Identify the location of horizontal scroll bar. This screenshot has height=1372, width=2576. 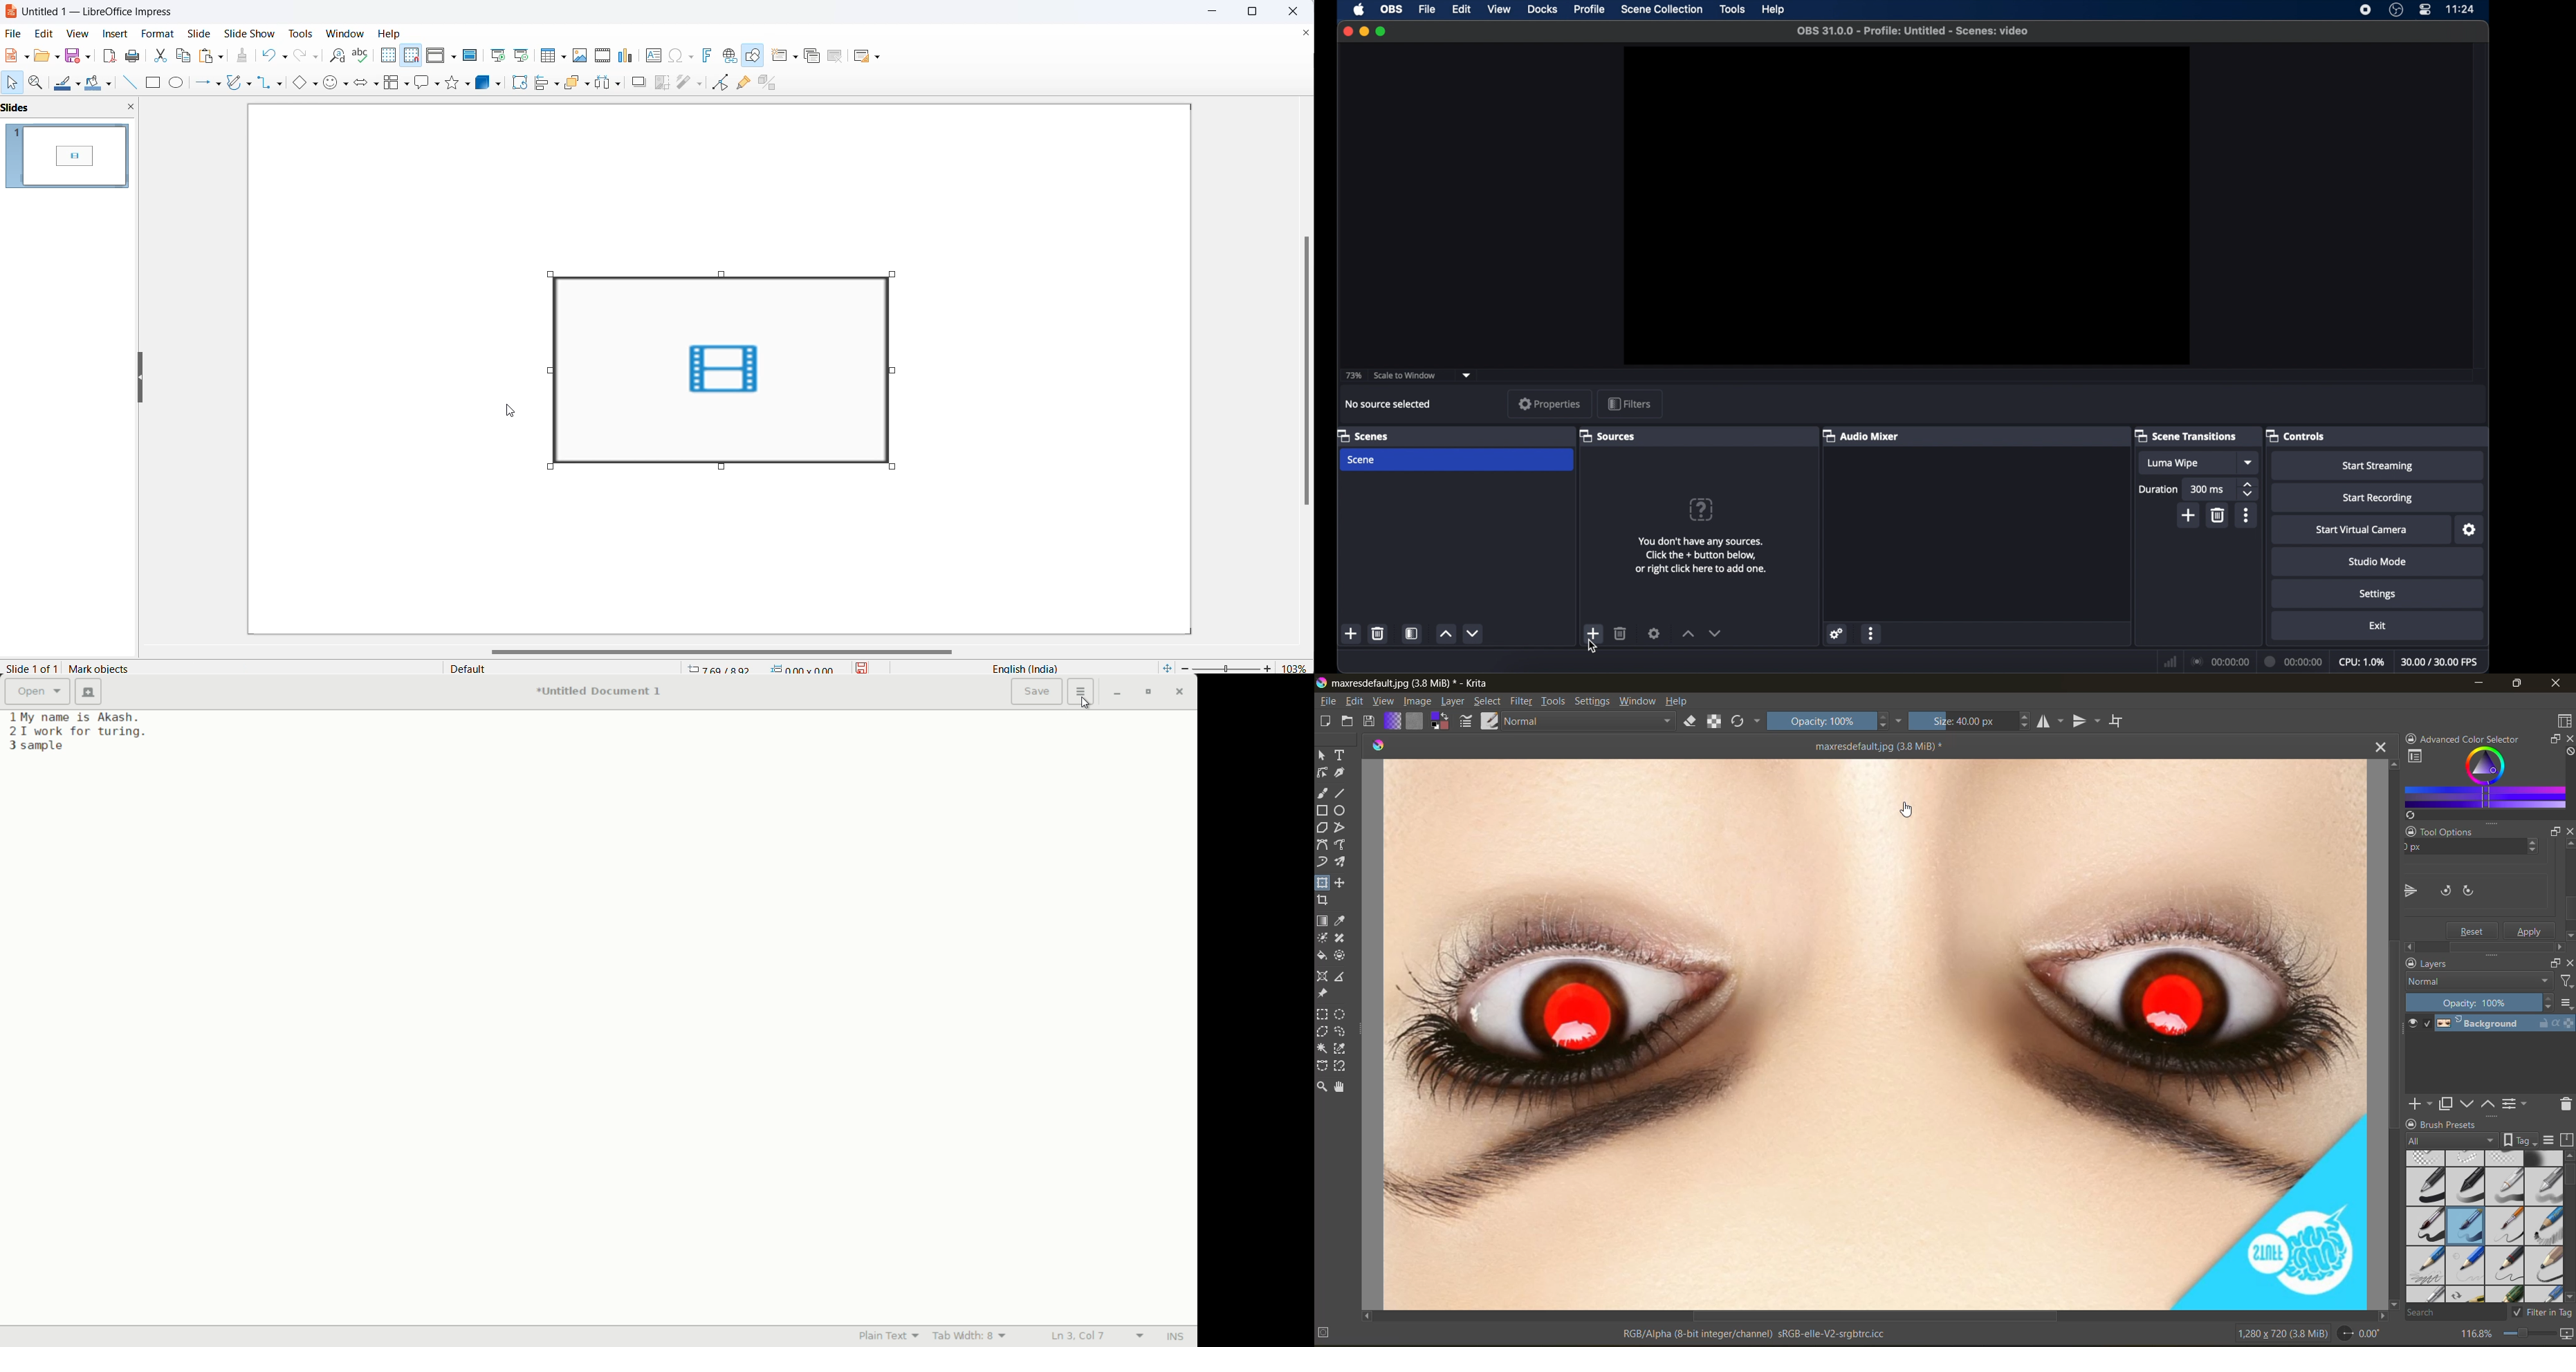
(720, 649).